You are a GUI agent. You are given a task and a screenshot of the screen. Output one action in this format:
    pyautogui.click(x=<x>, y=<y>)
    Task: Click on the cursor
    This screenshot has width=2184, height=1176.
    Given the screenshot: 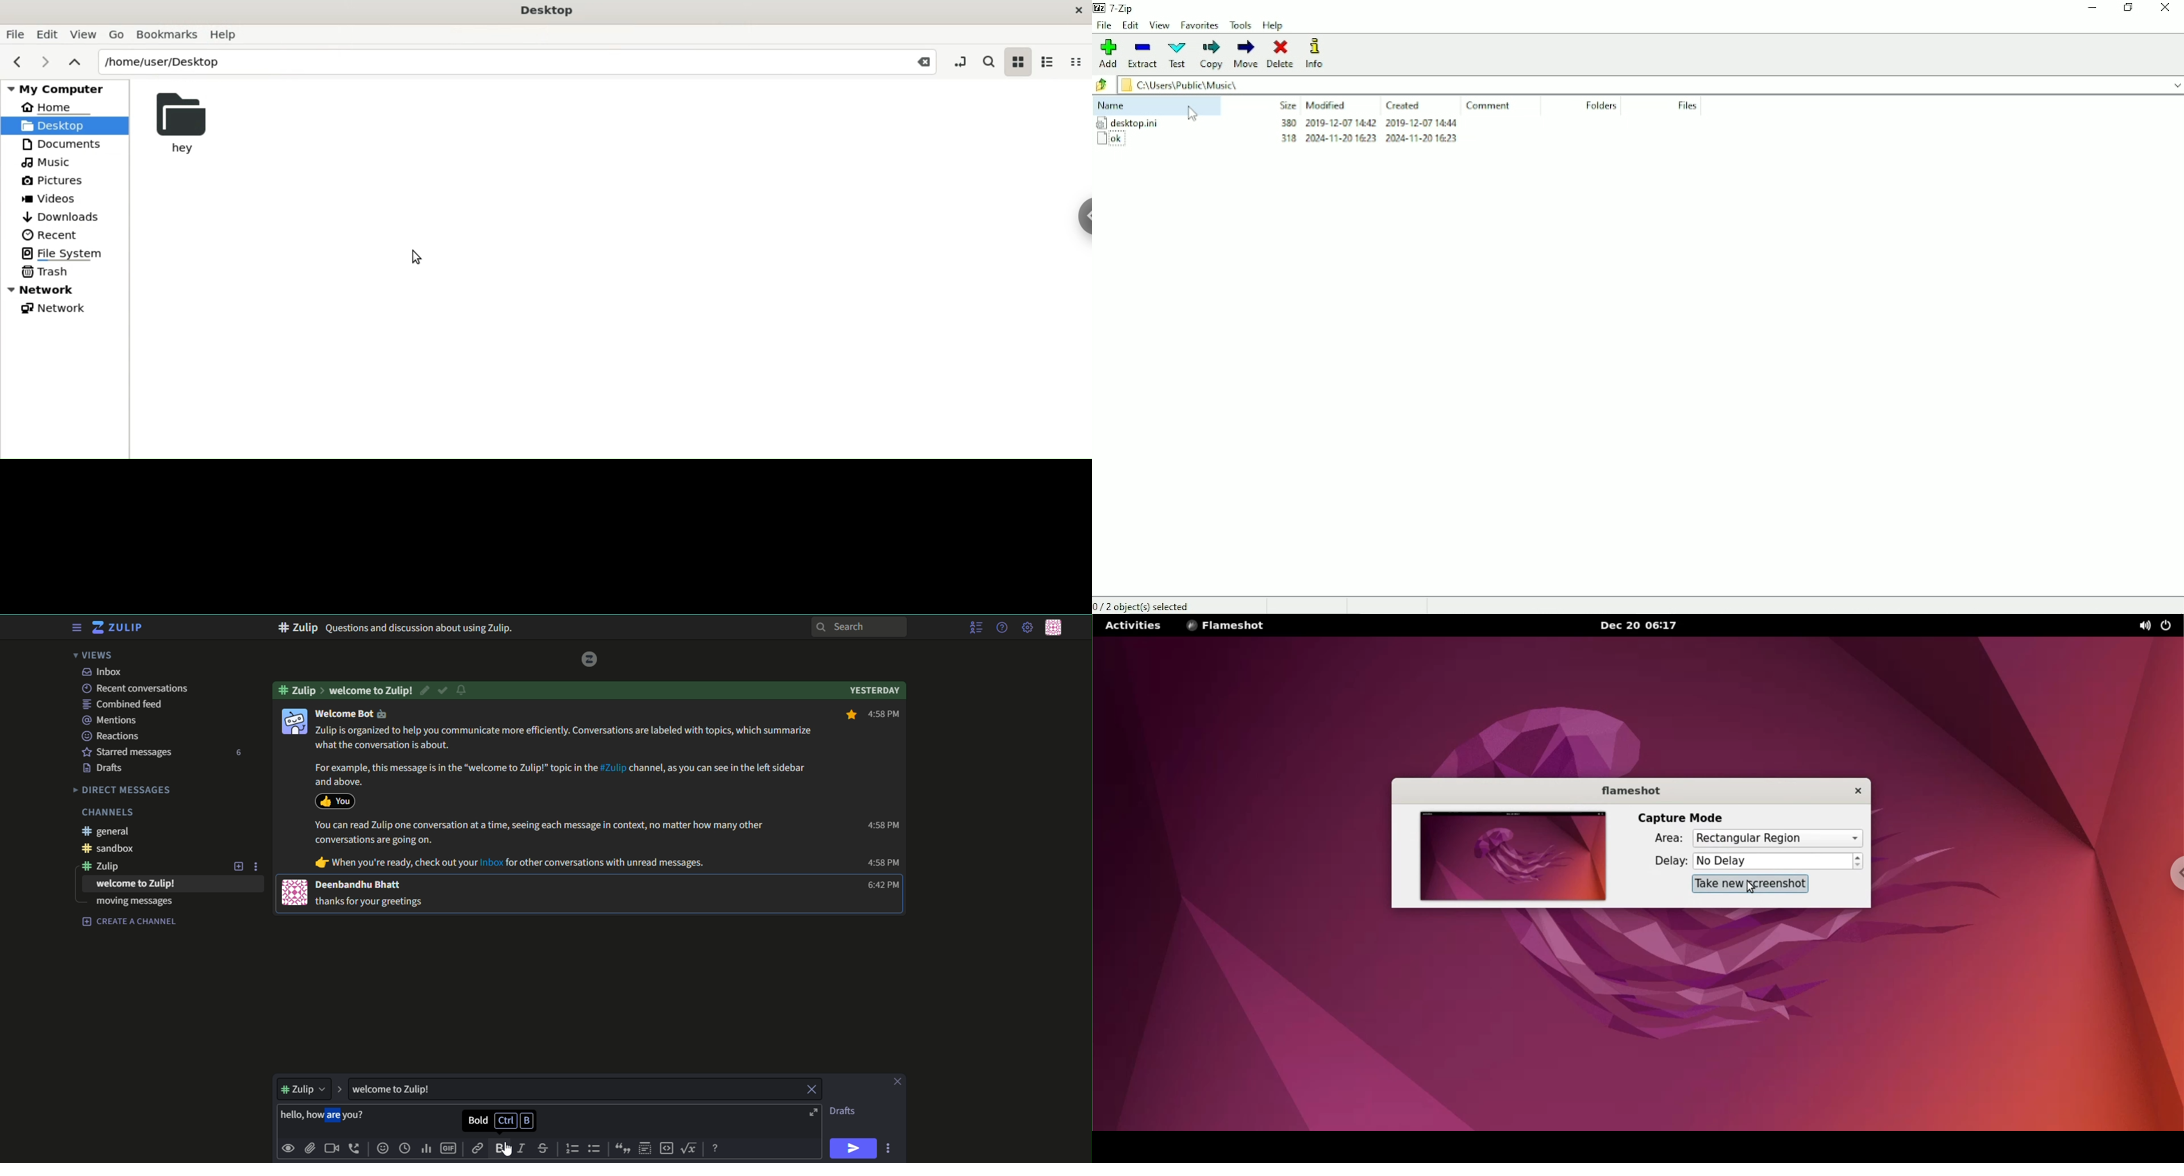 What is the action you would take?
    pyautogui.click(x=501, y=1148)
    